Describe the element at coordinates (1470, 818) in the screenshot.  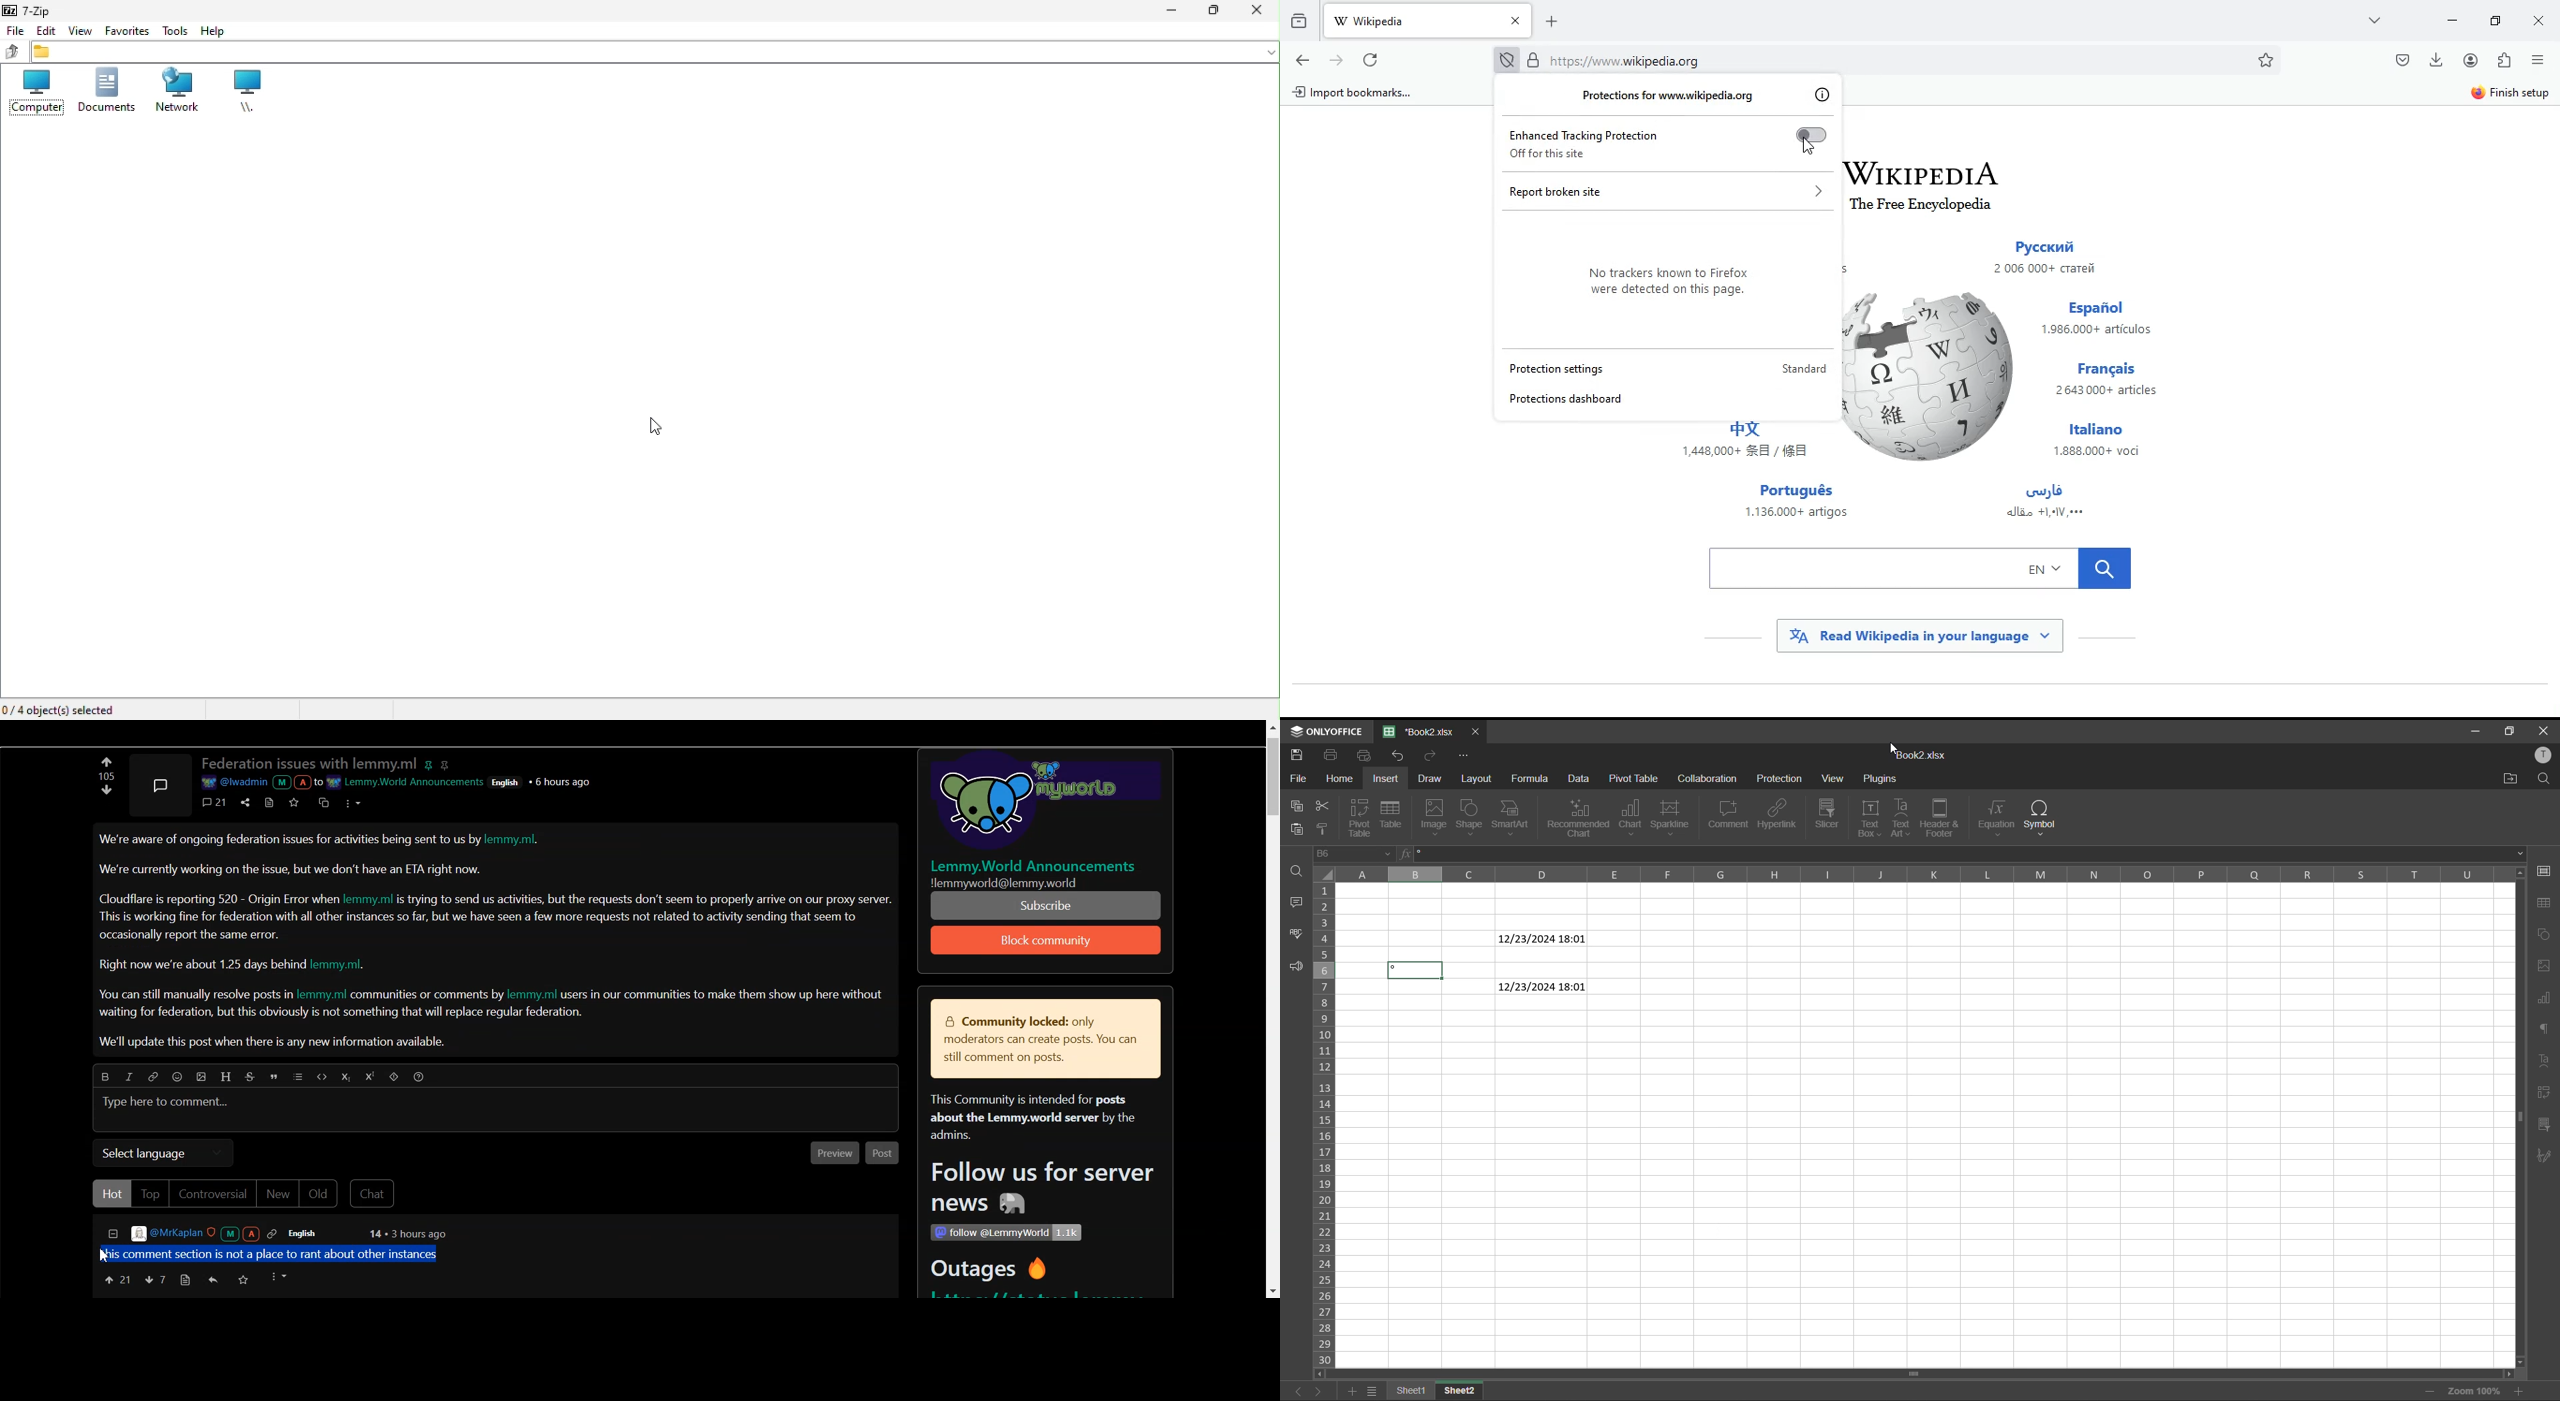
I see `shape` at that location.